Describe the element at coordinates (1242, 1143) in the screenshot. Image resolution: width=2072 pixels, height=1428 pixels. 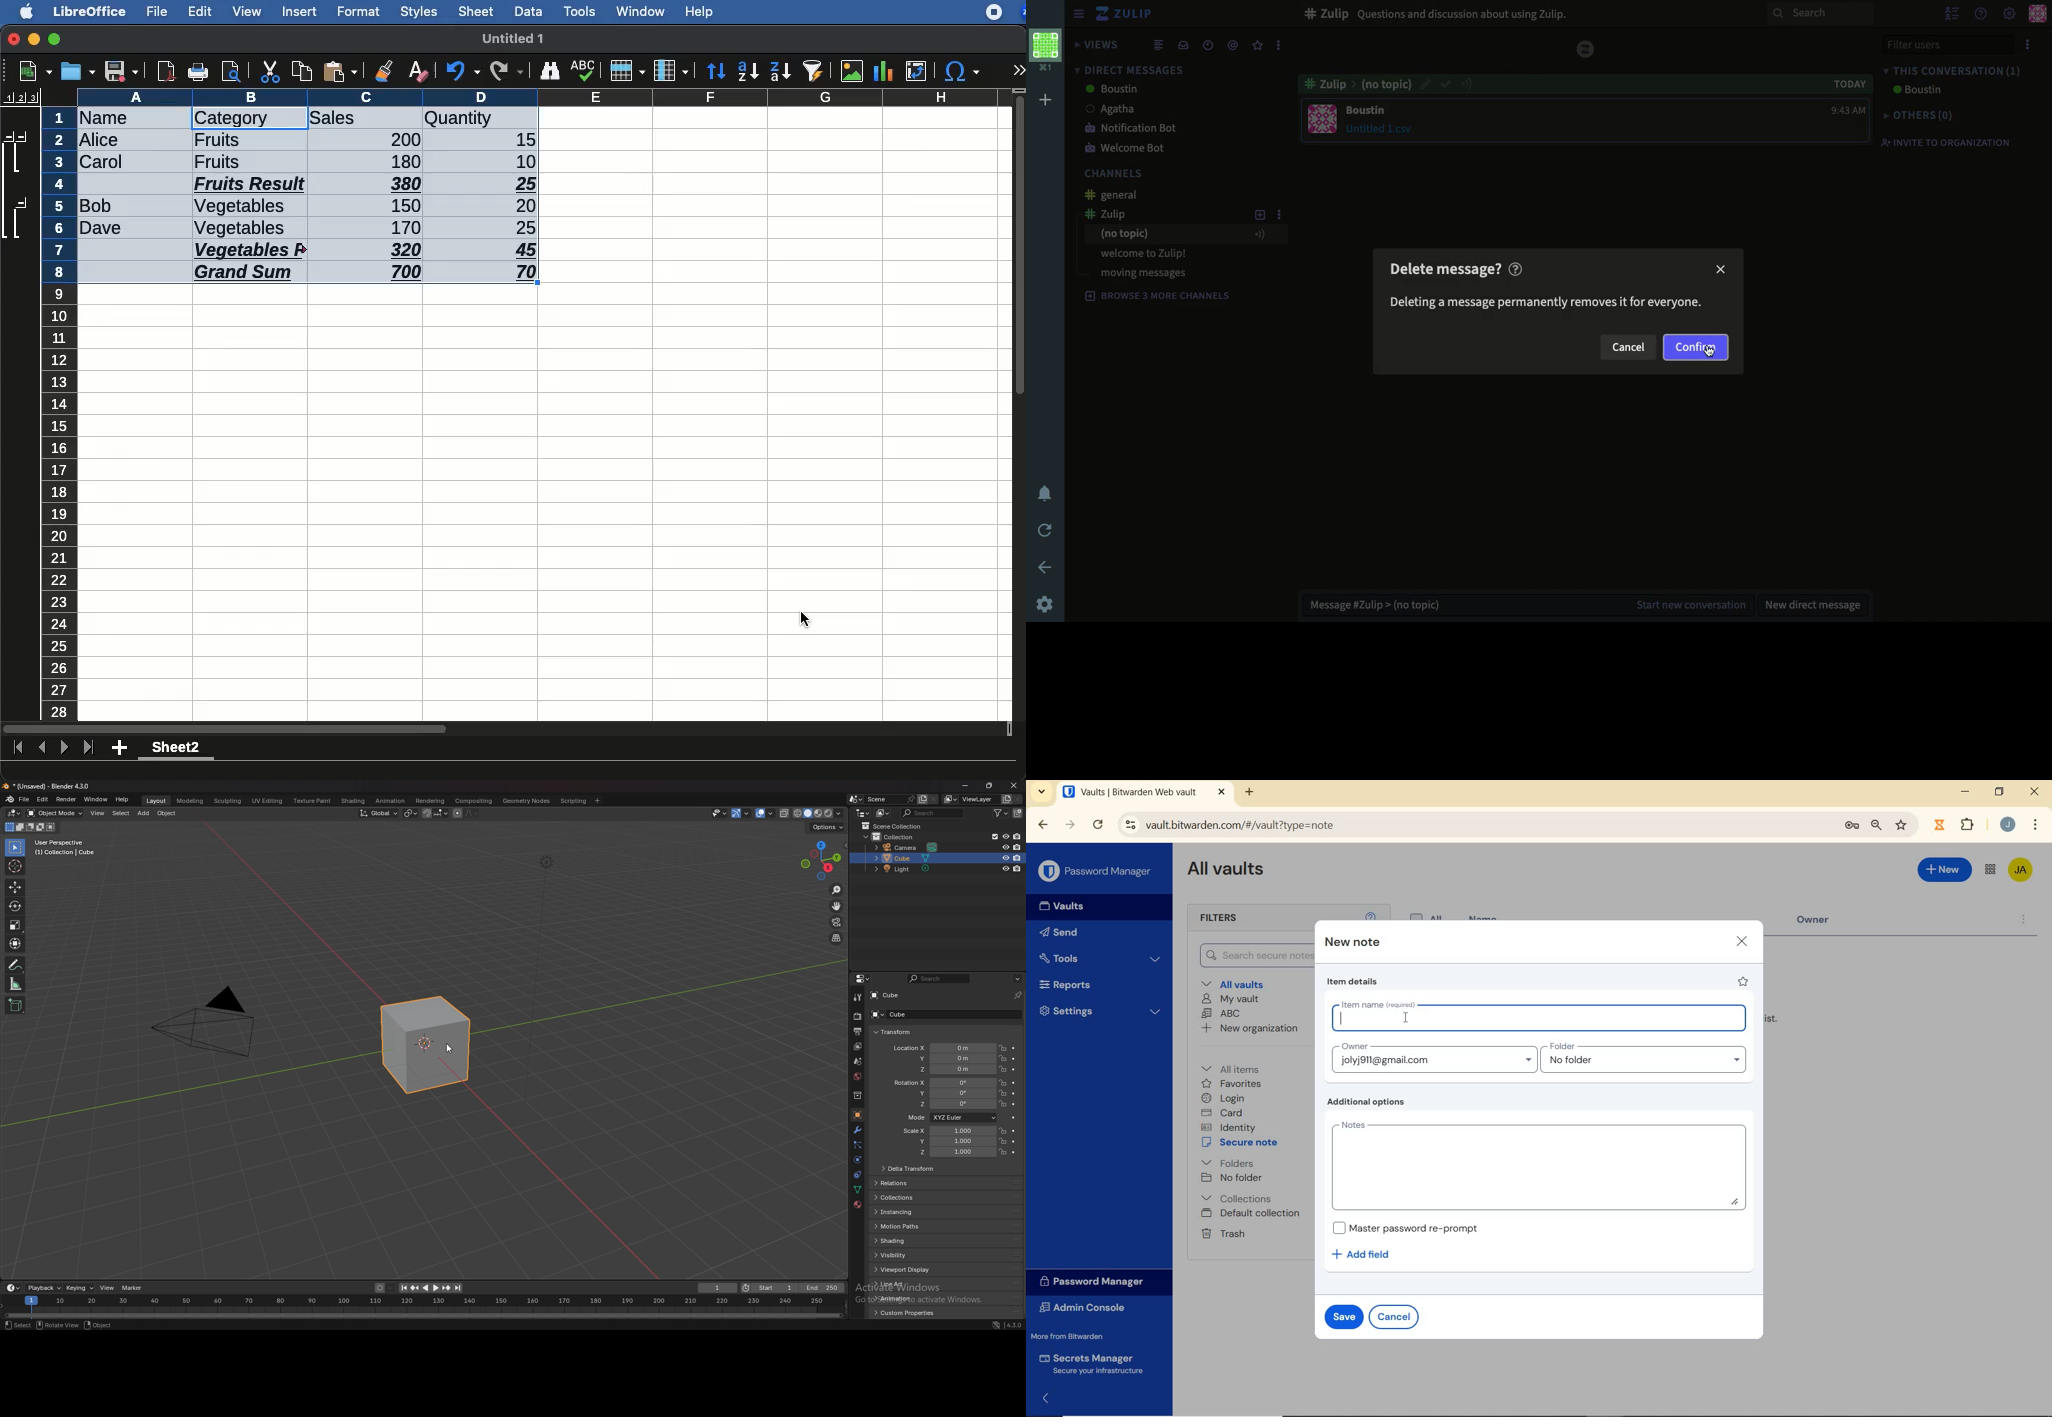
I see `secure note` at that location.